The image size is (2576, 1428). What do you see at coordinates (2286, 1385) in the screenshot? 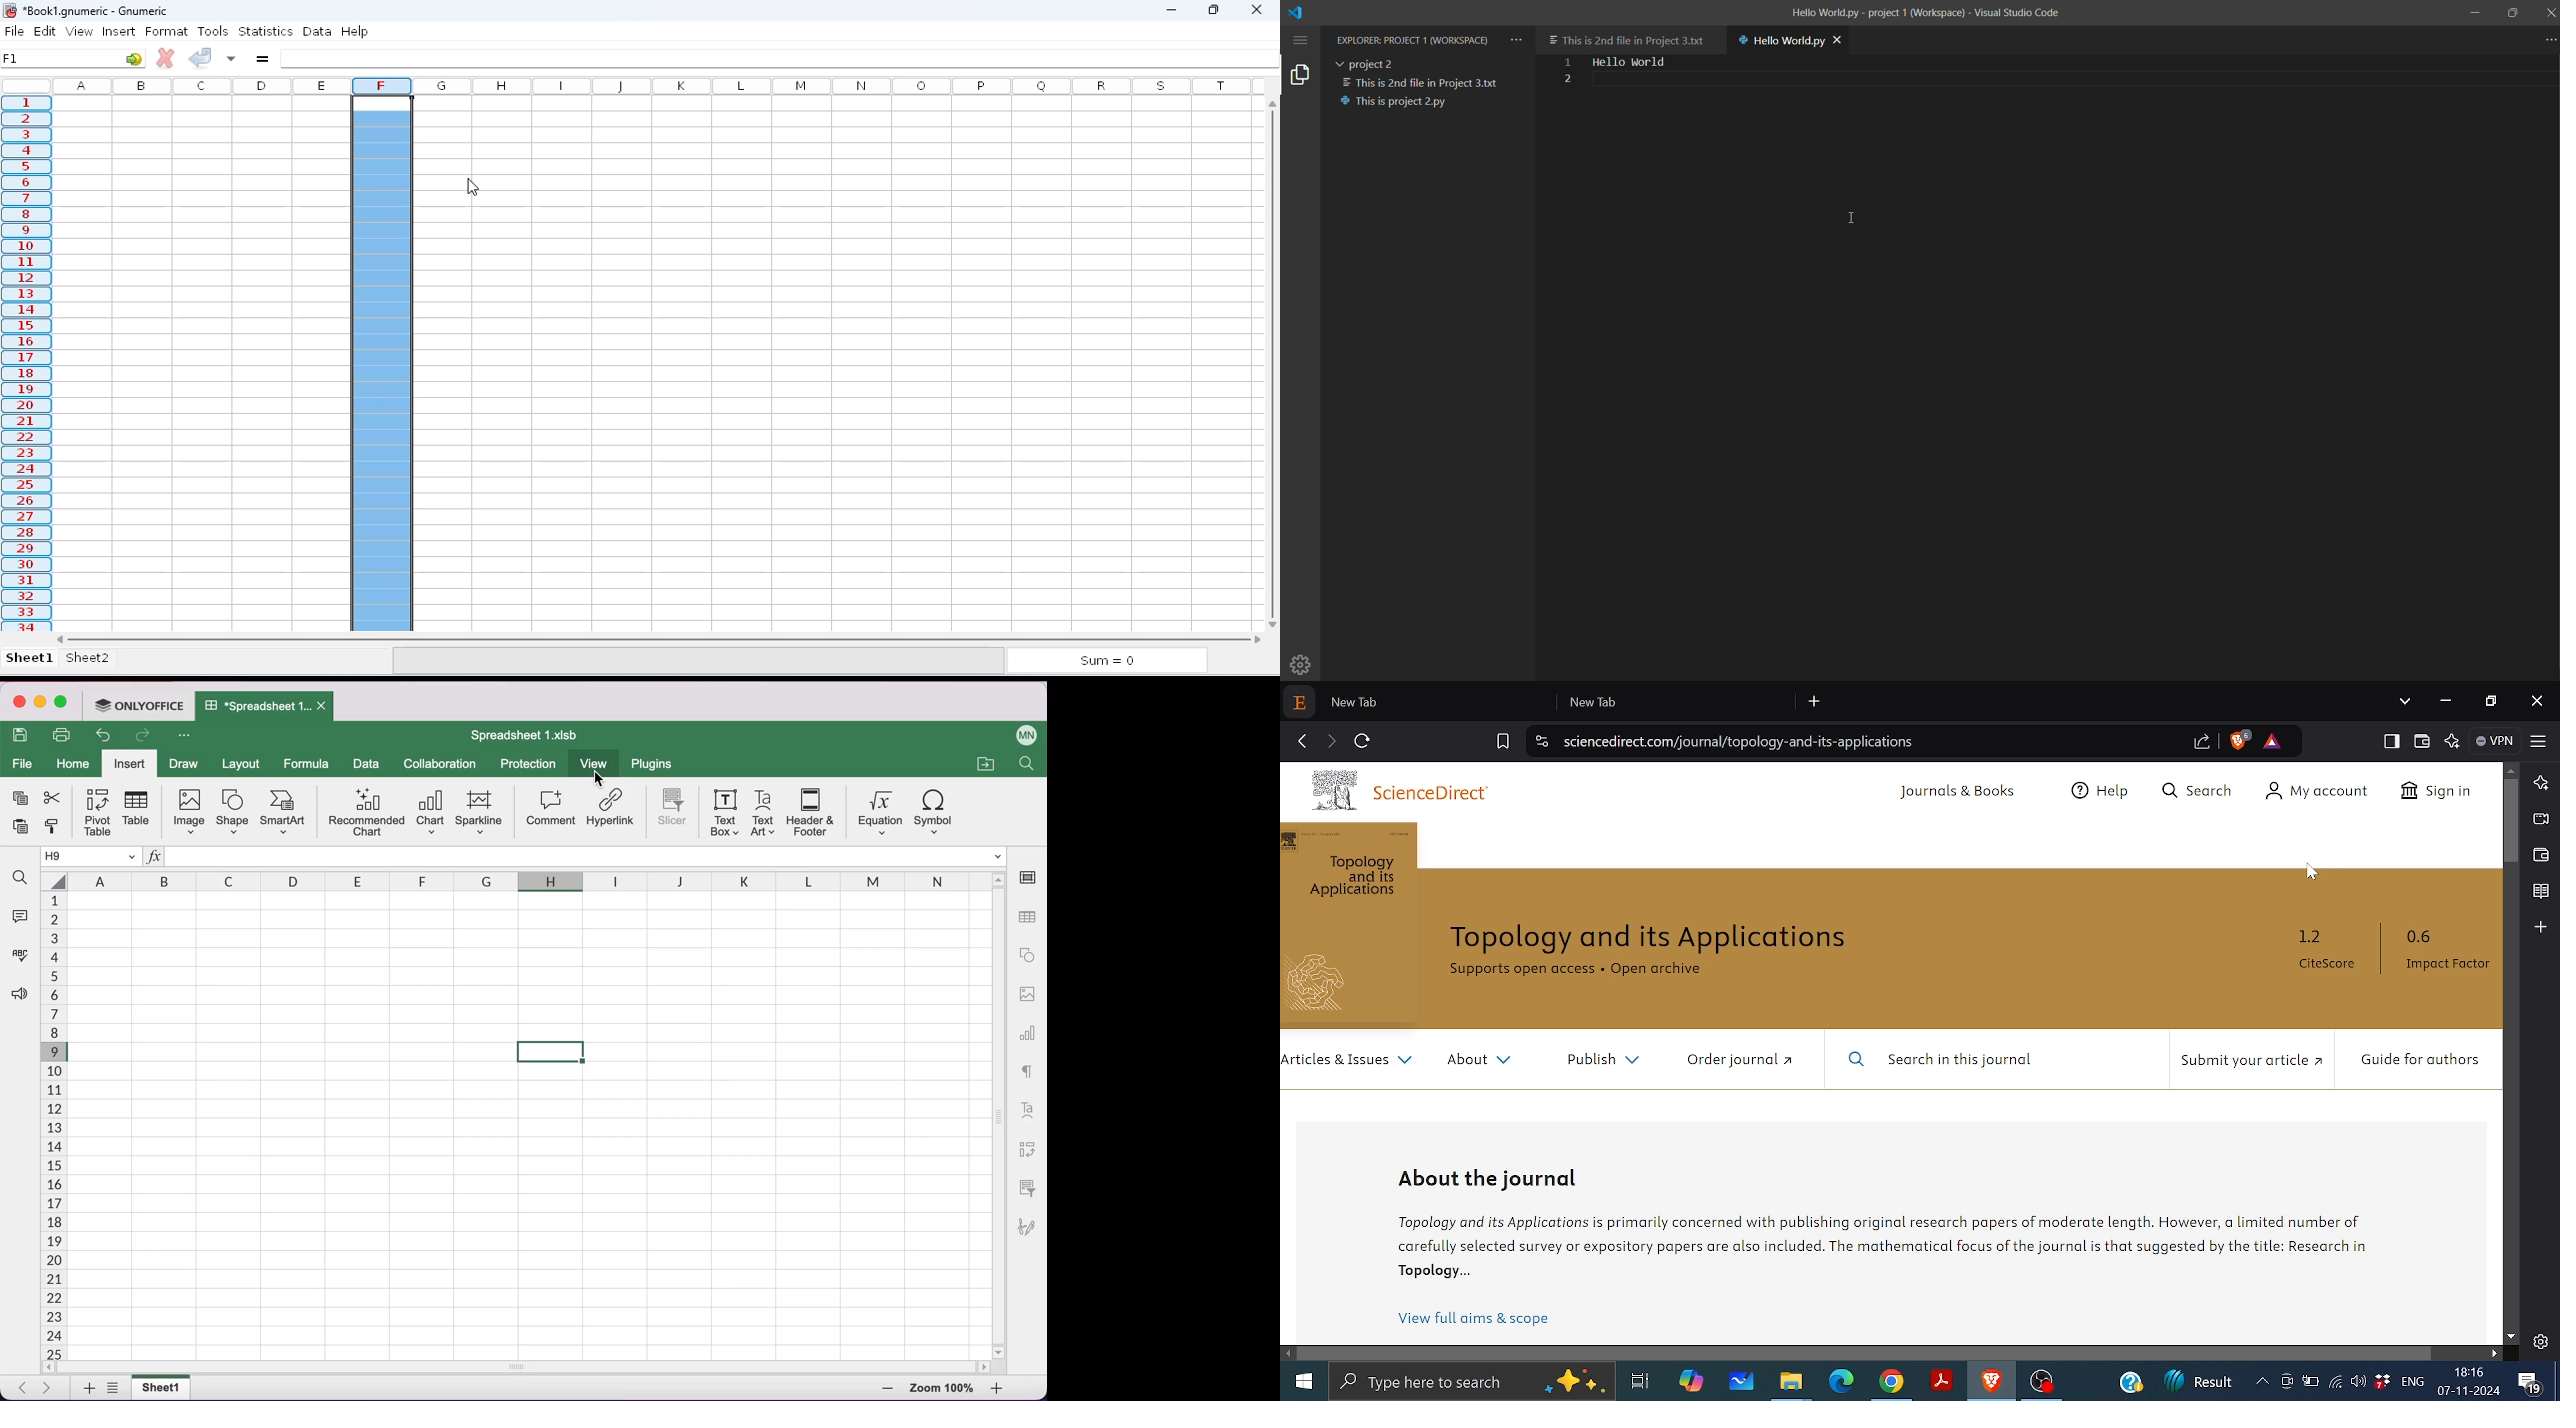
I see `Meet now` at bounding box center [2286, 1385].